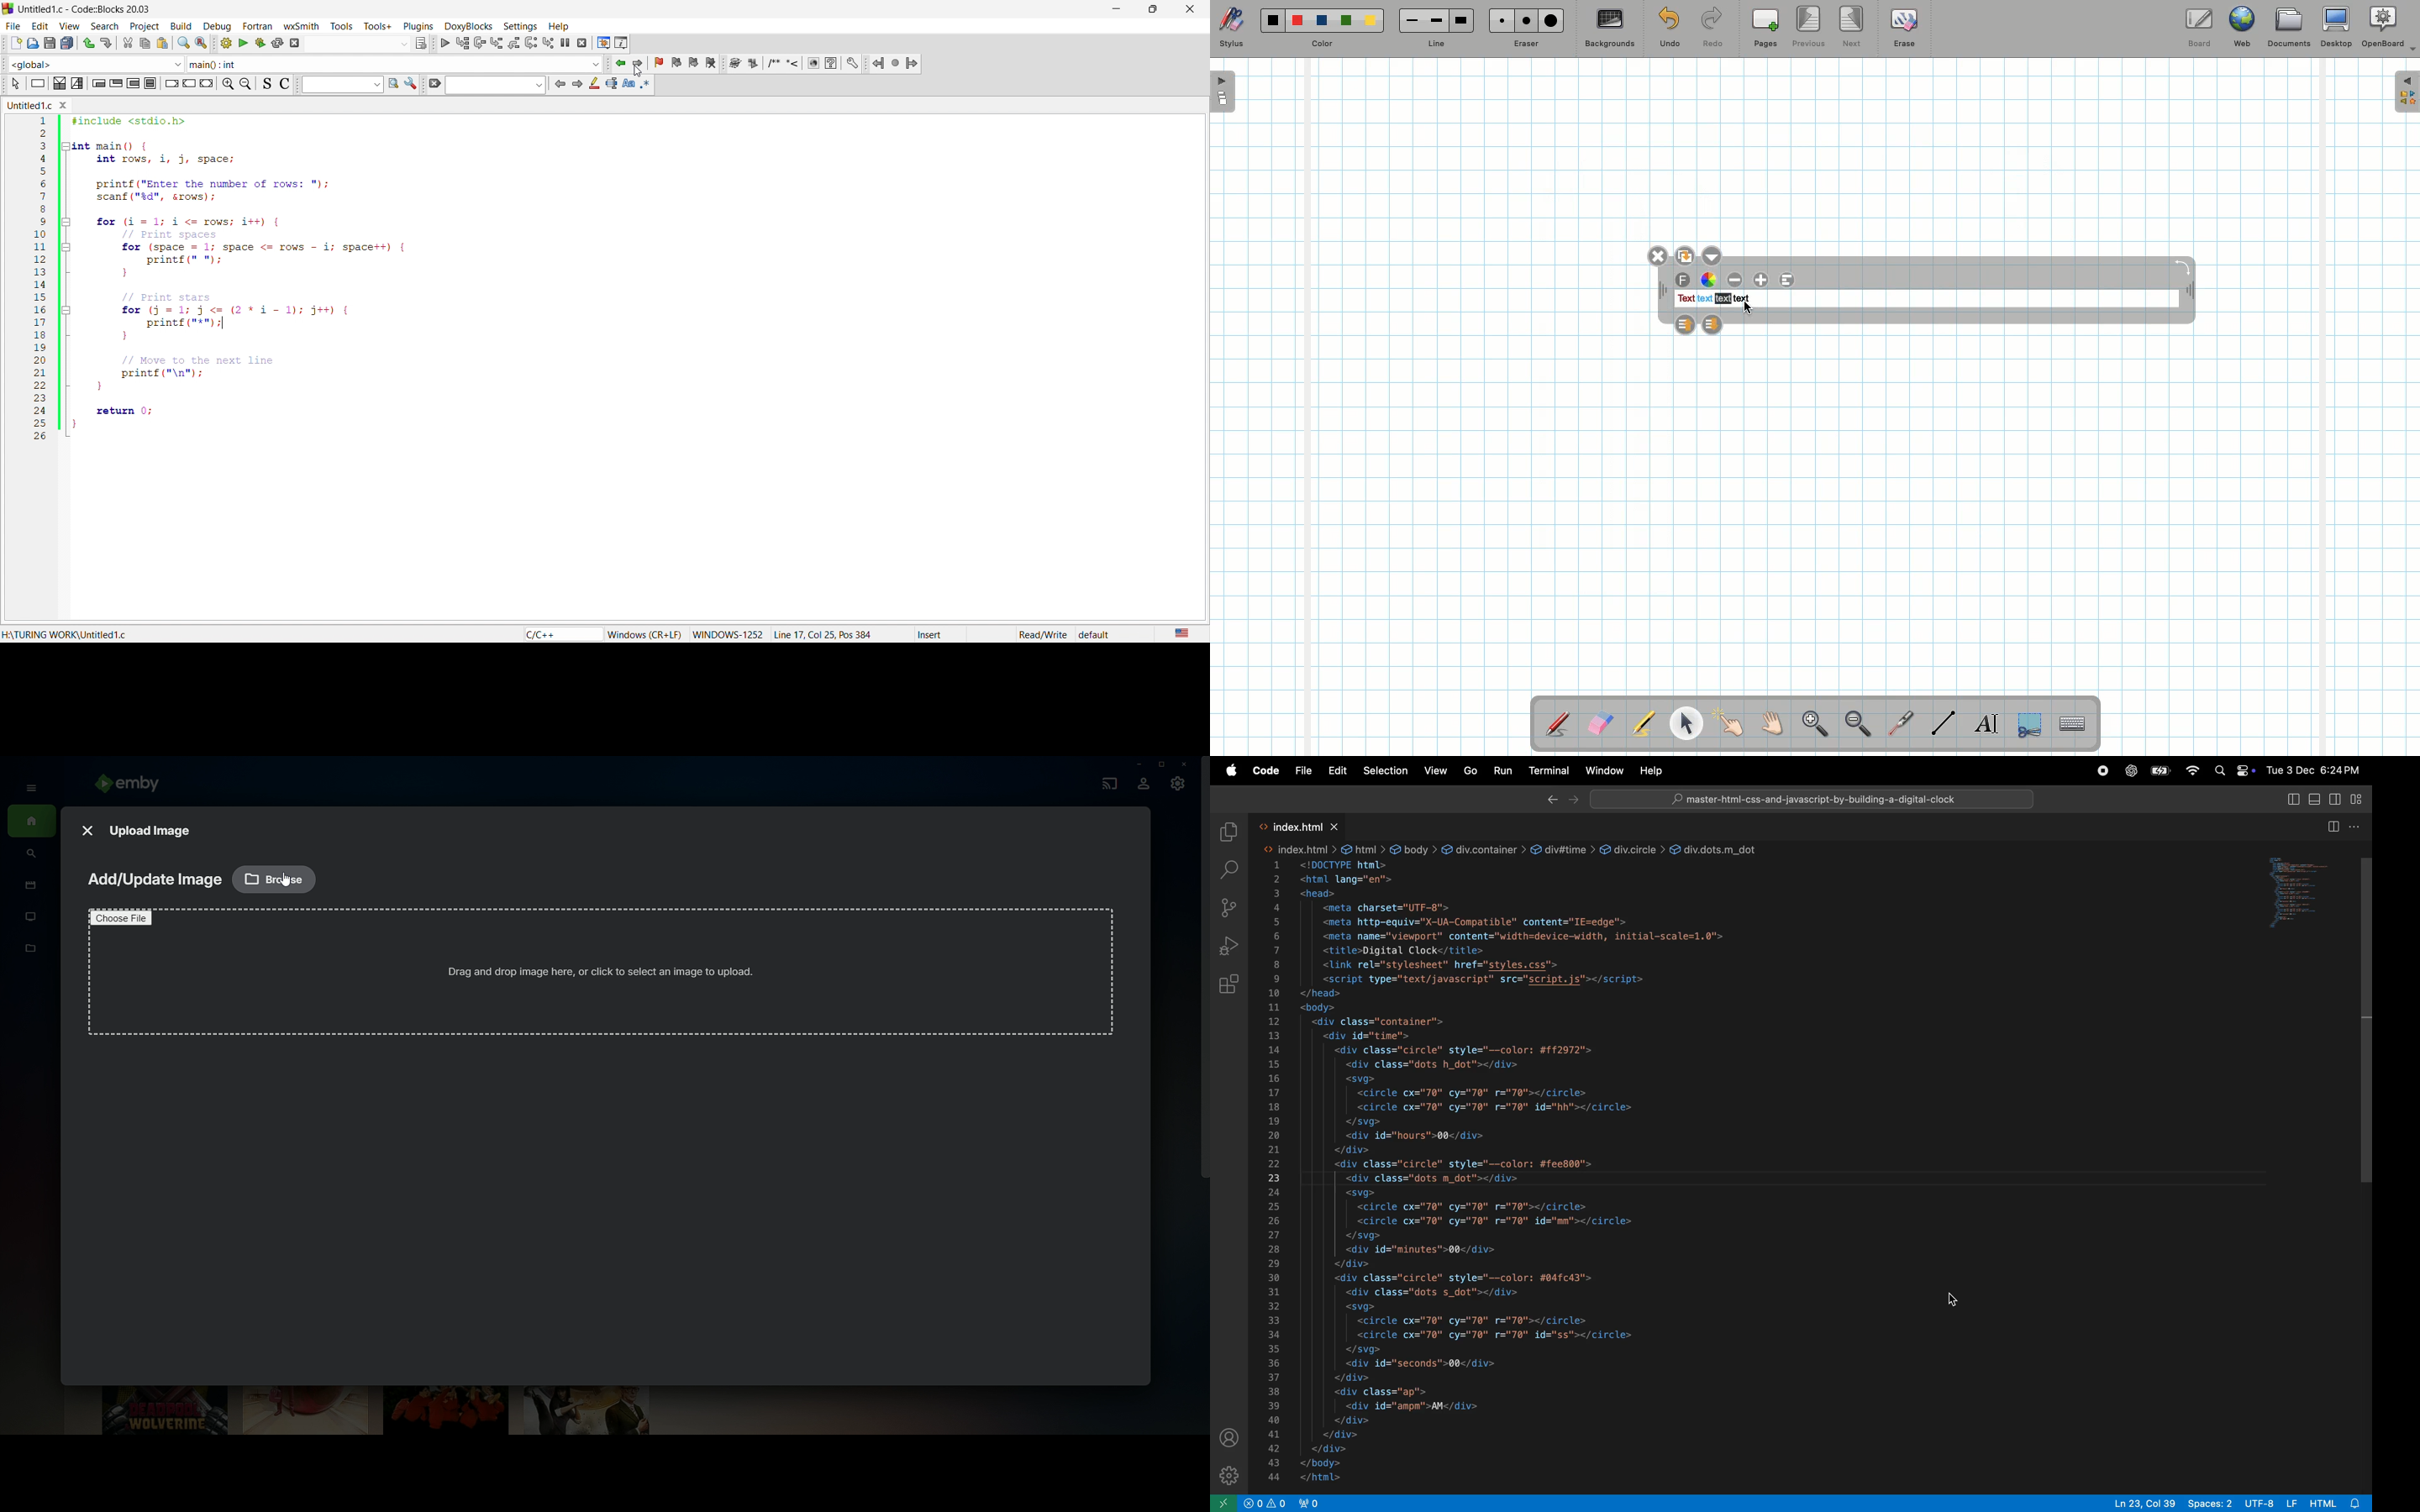  What do you see at coordinates (418, 25) in the screenshot?
I see `plugins` at bounding box center [418, 25].